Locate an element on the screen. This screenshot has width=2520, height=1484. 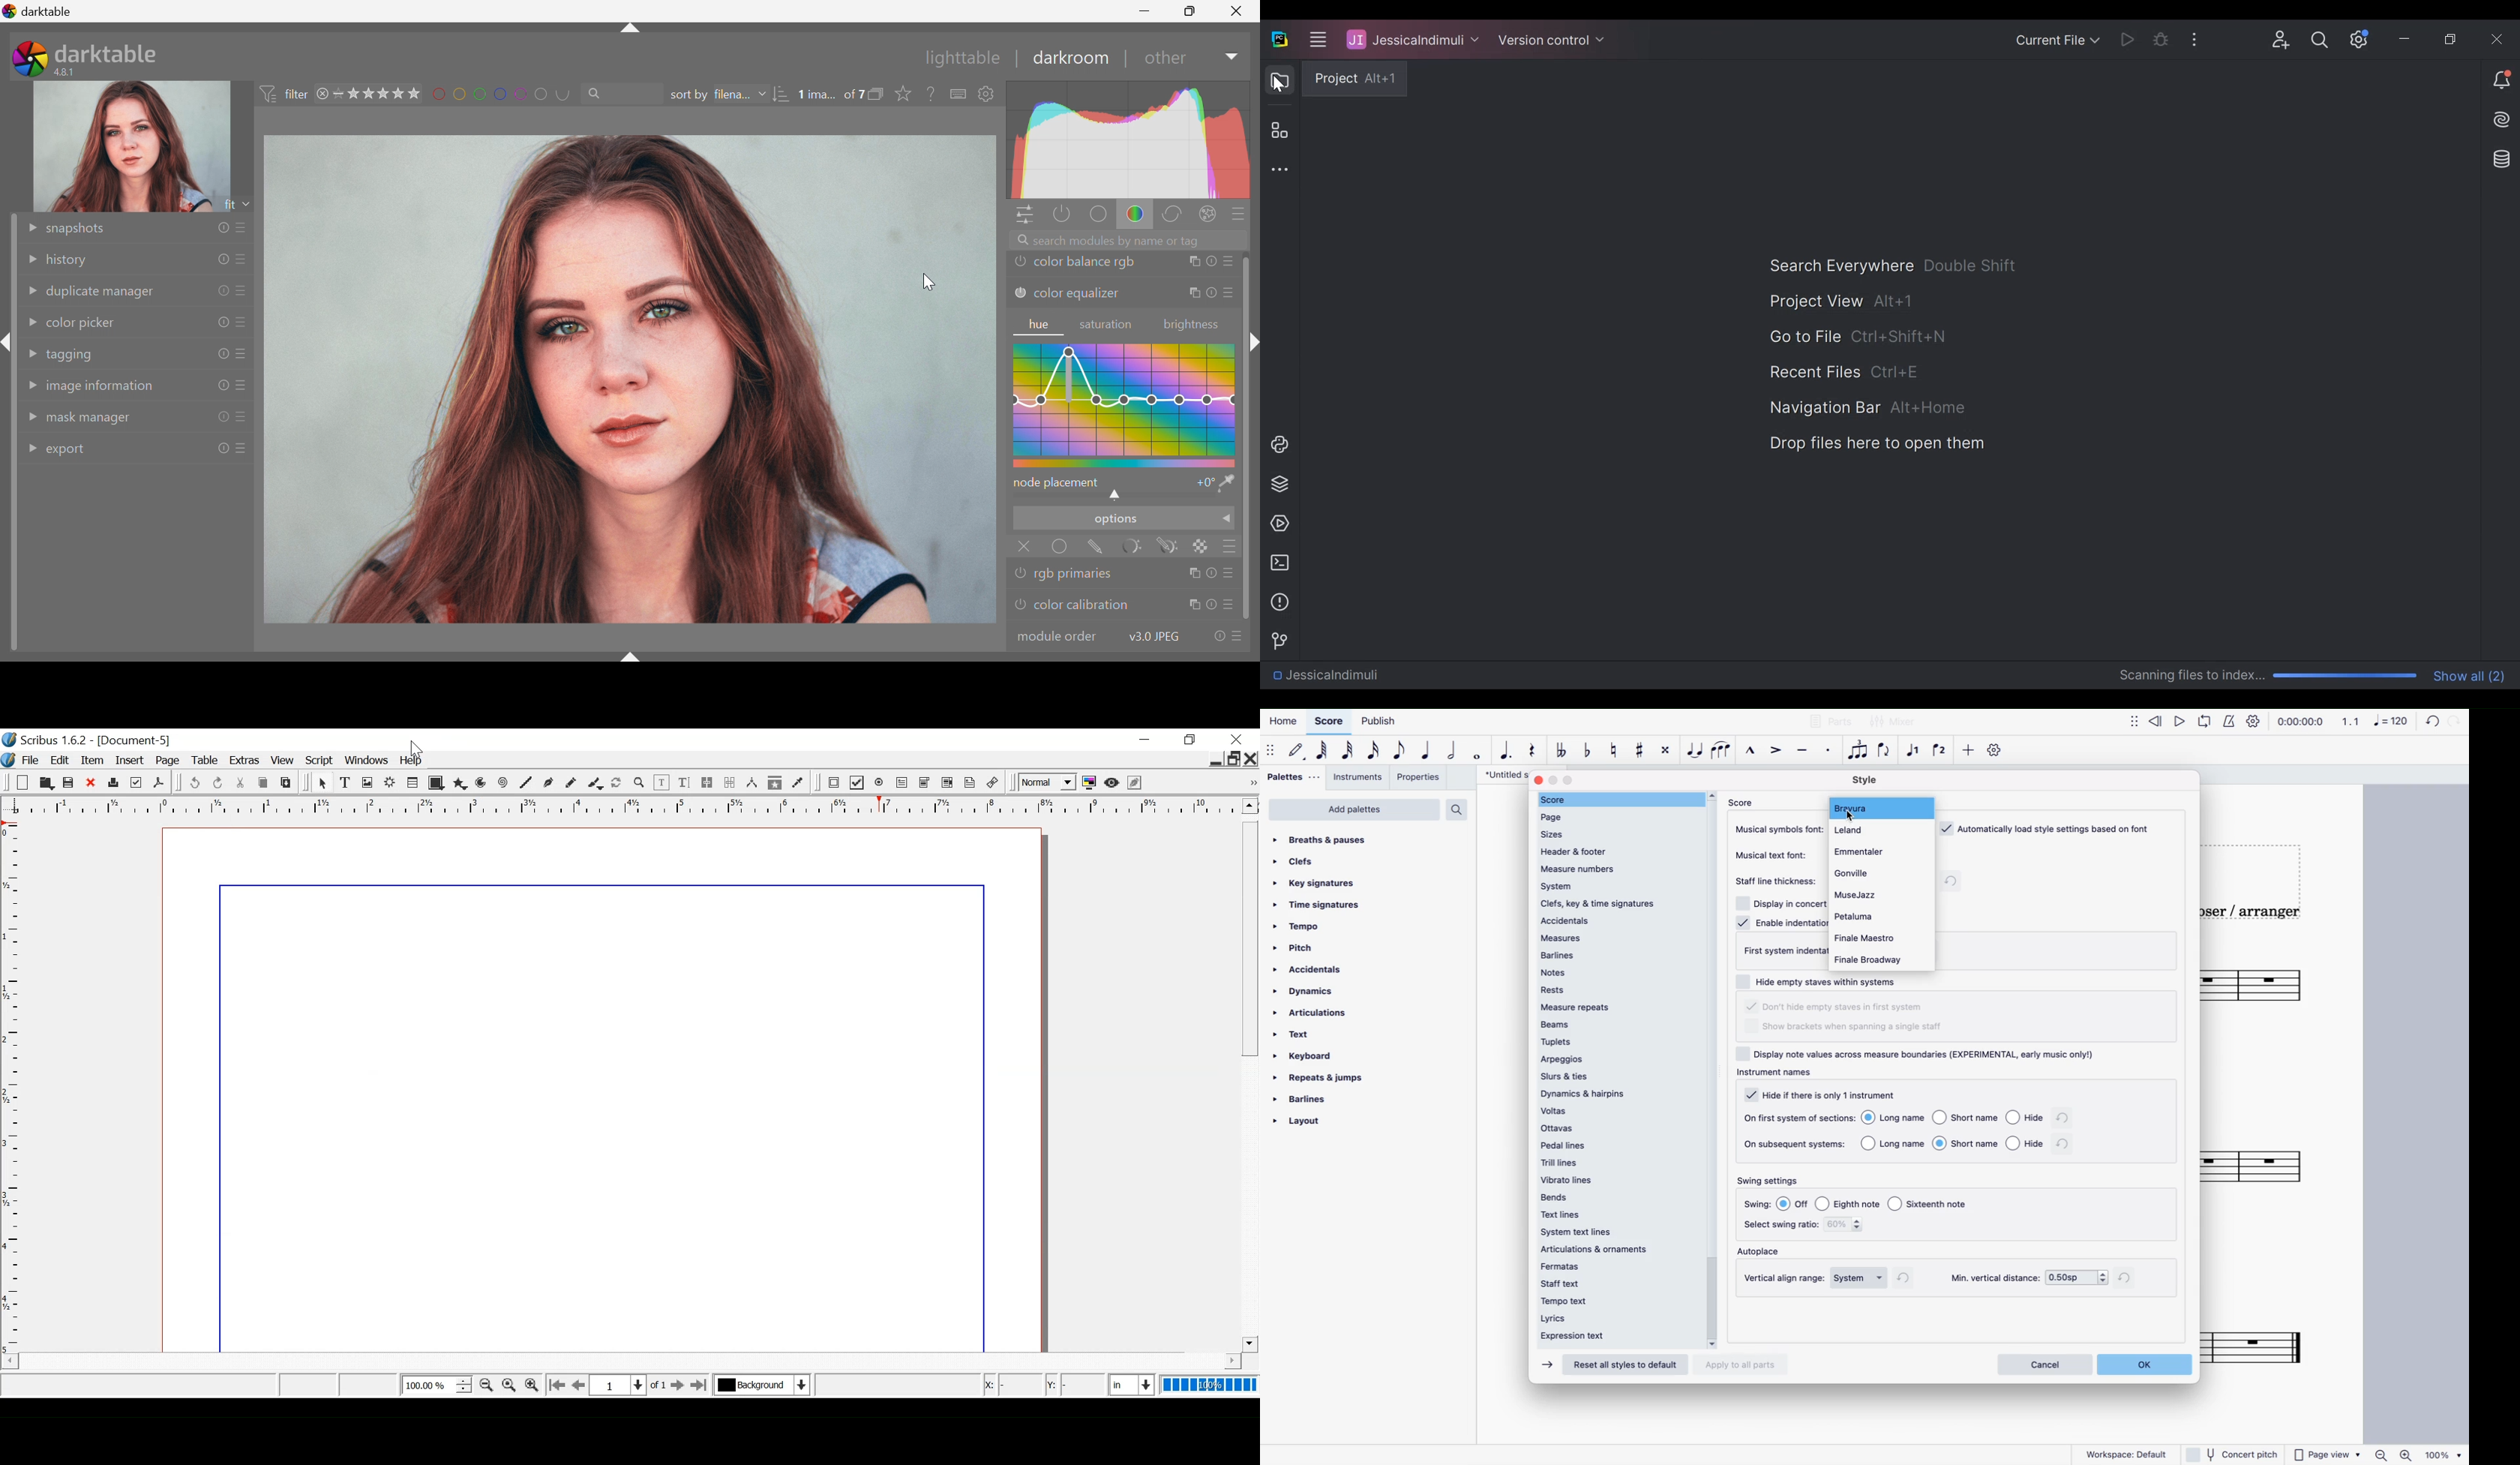
saturation is located at coordinates (1108, 325).